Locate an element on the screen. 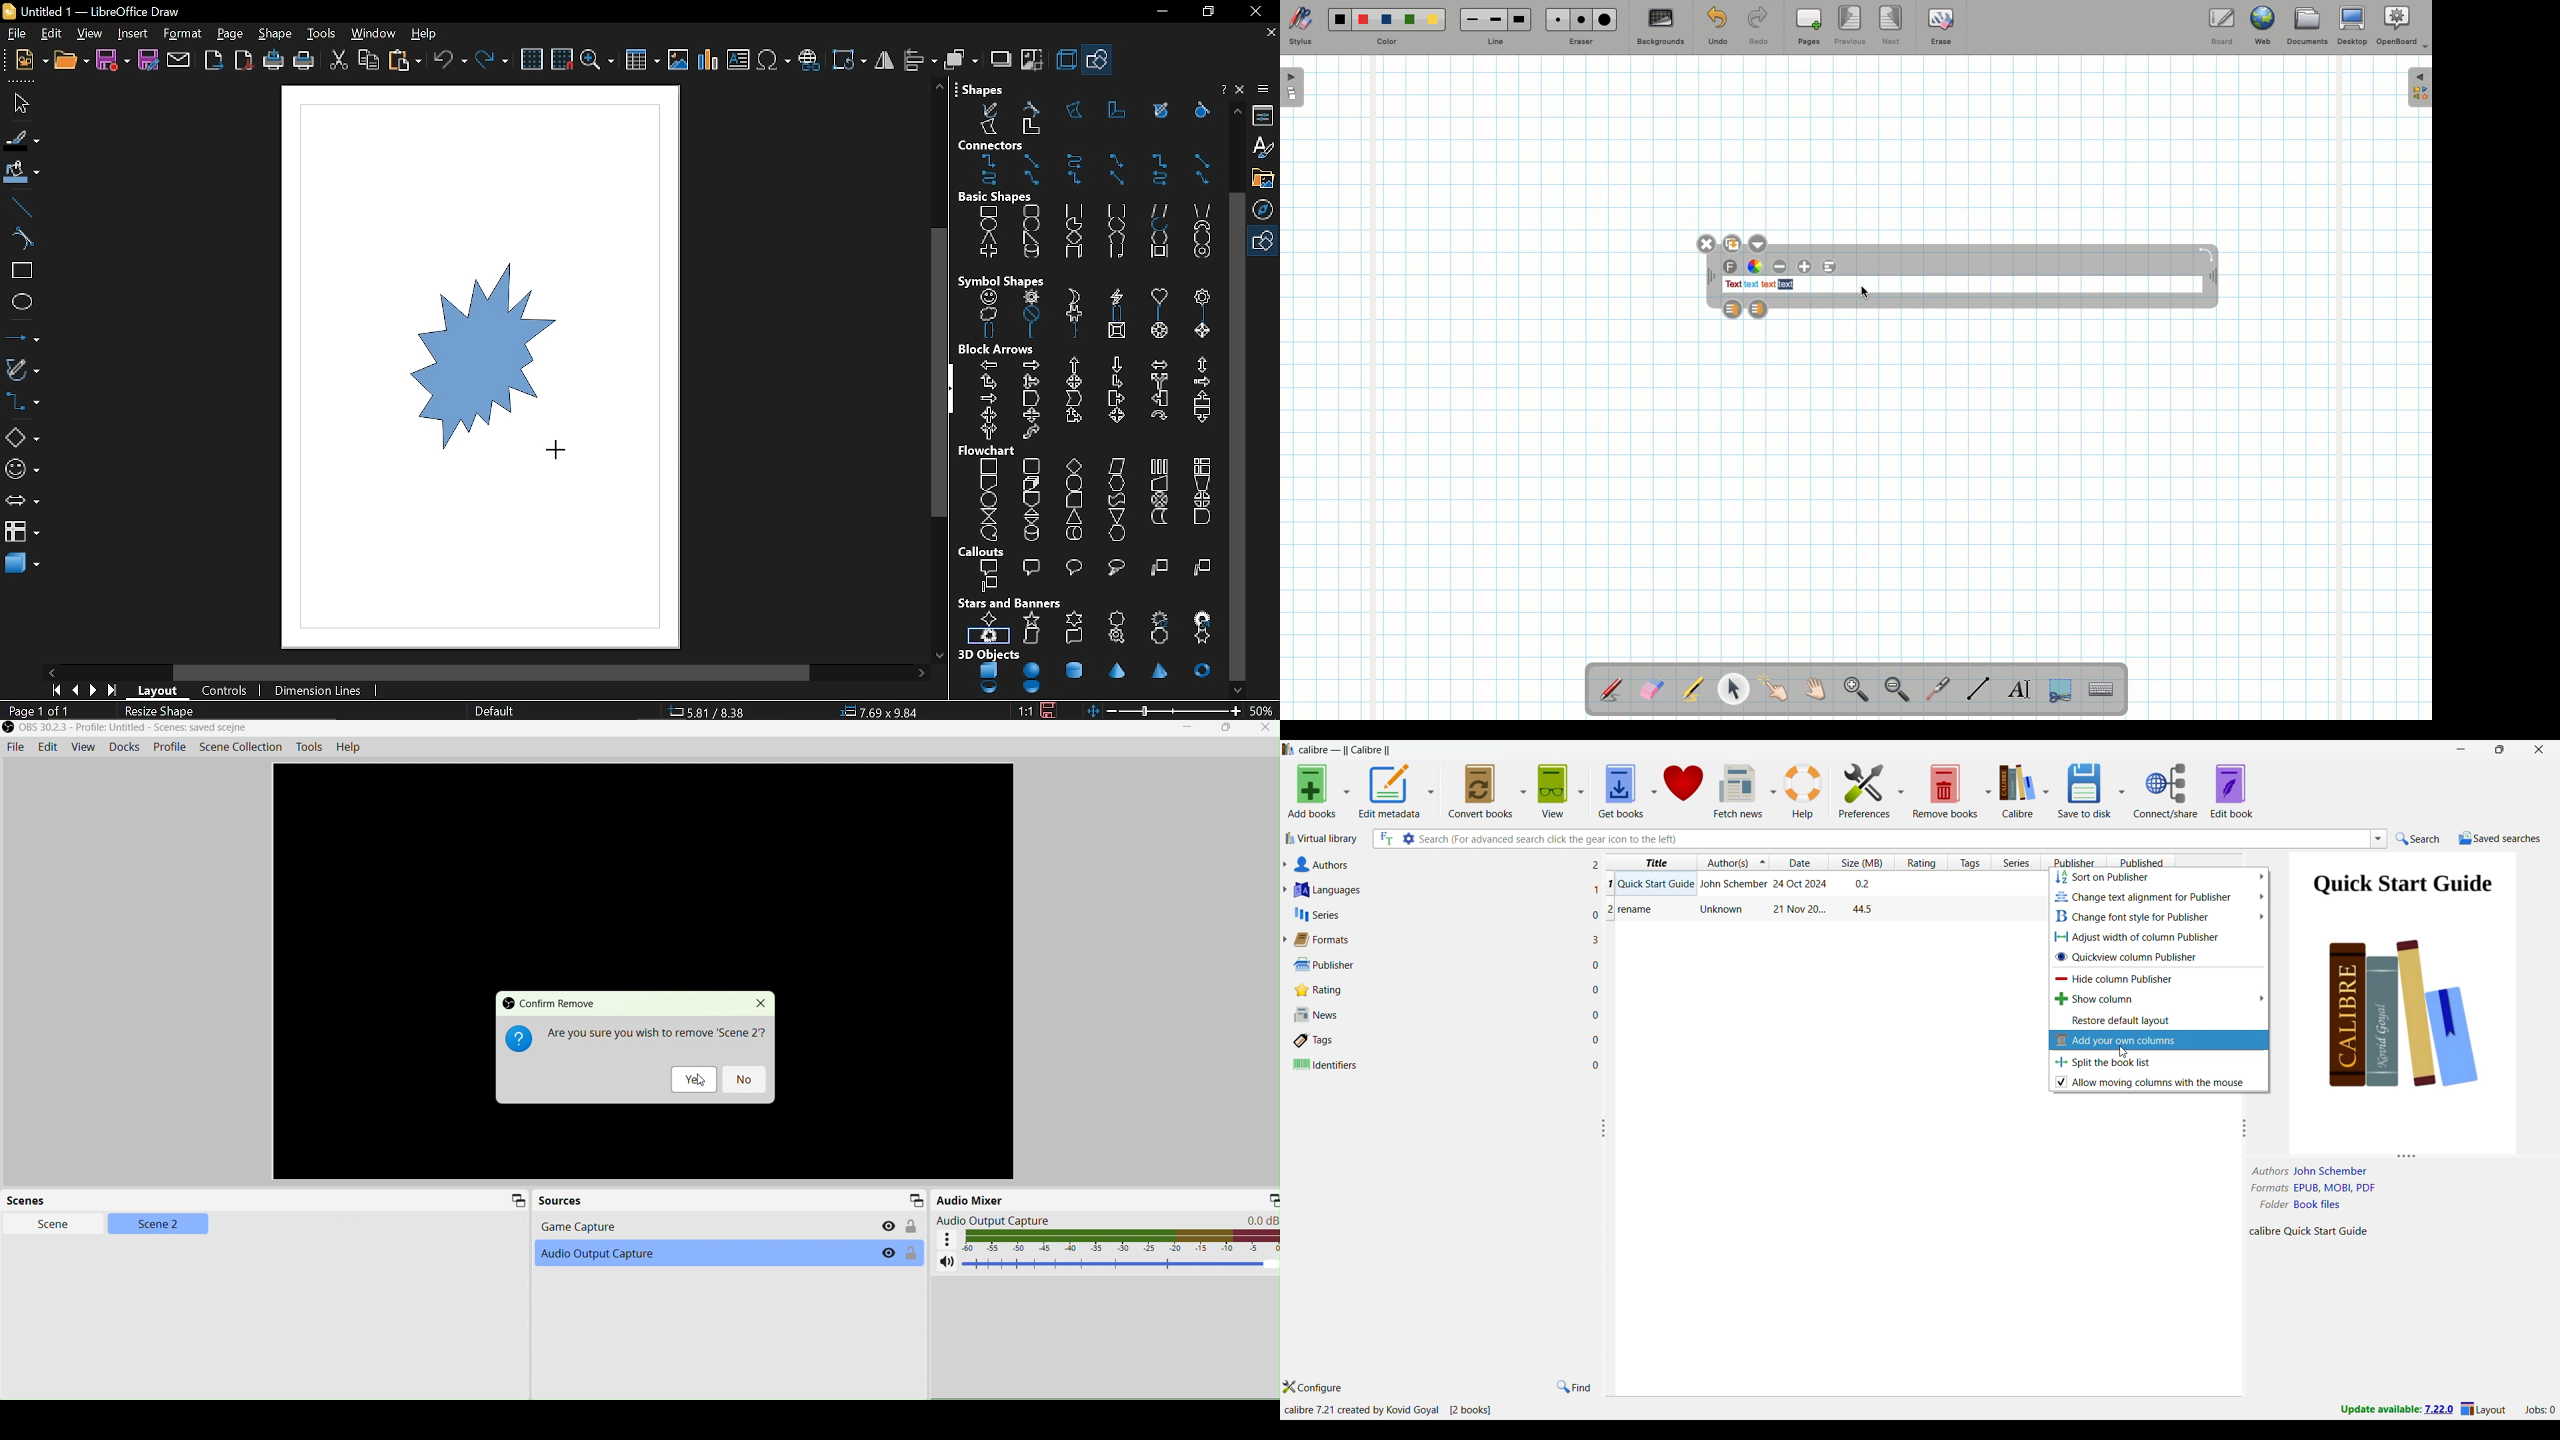 The height and width of the screenshot is (1456, 2576). controls is located at coordinates (229, 691).